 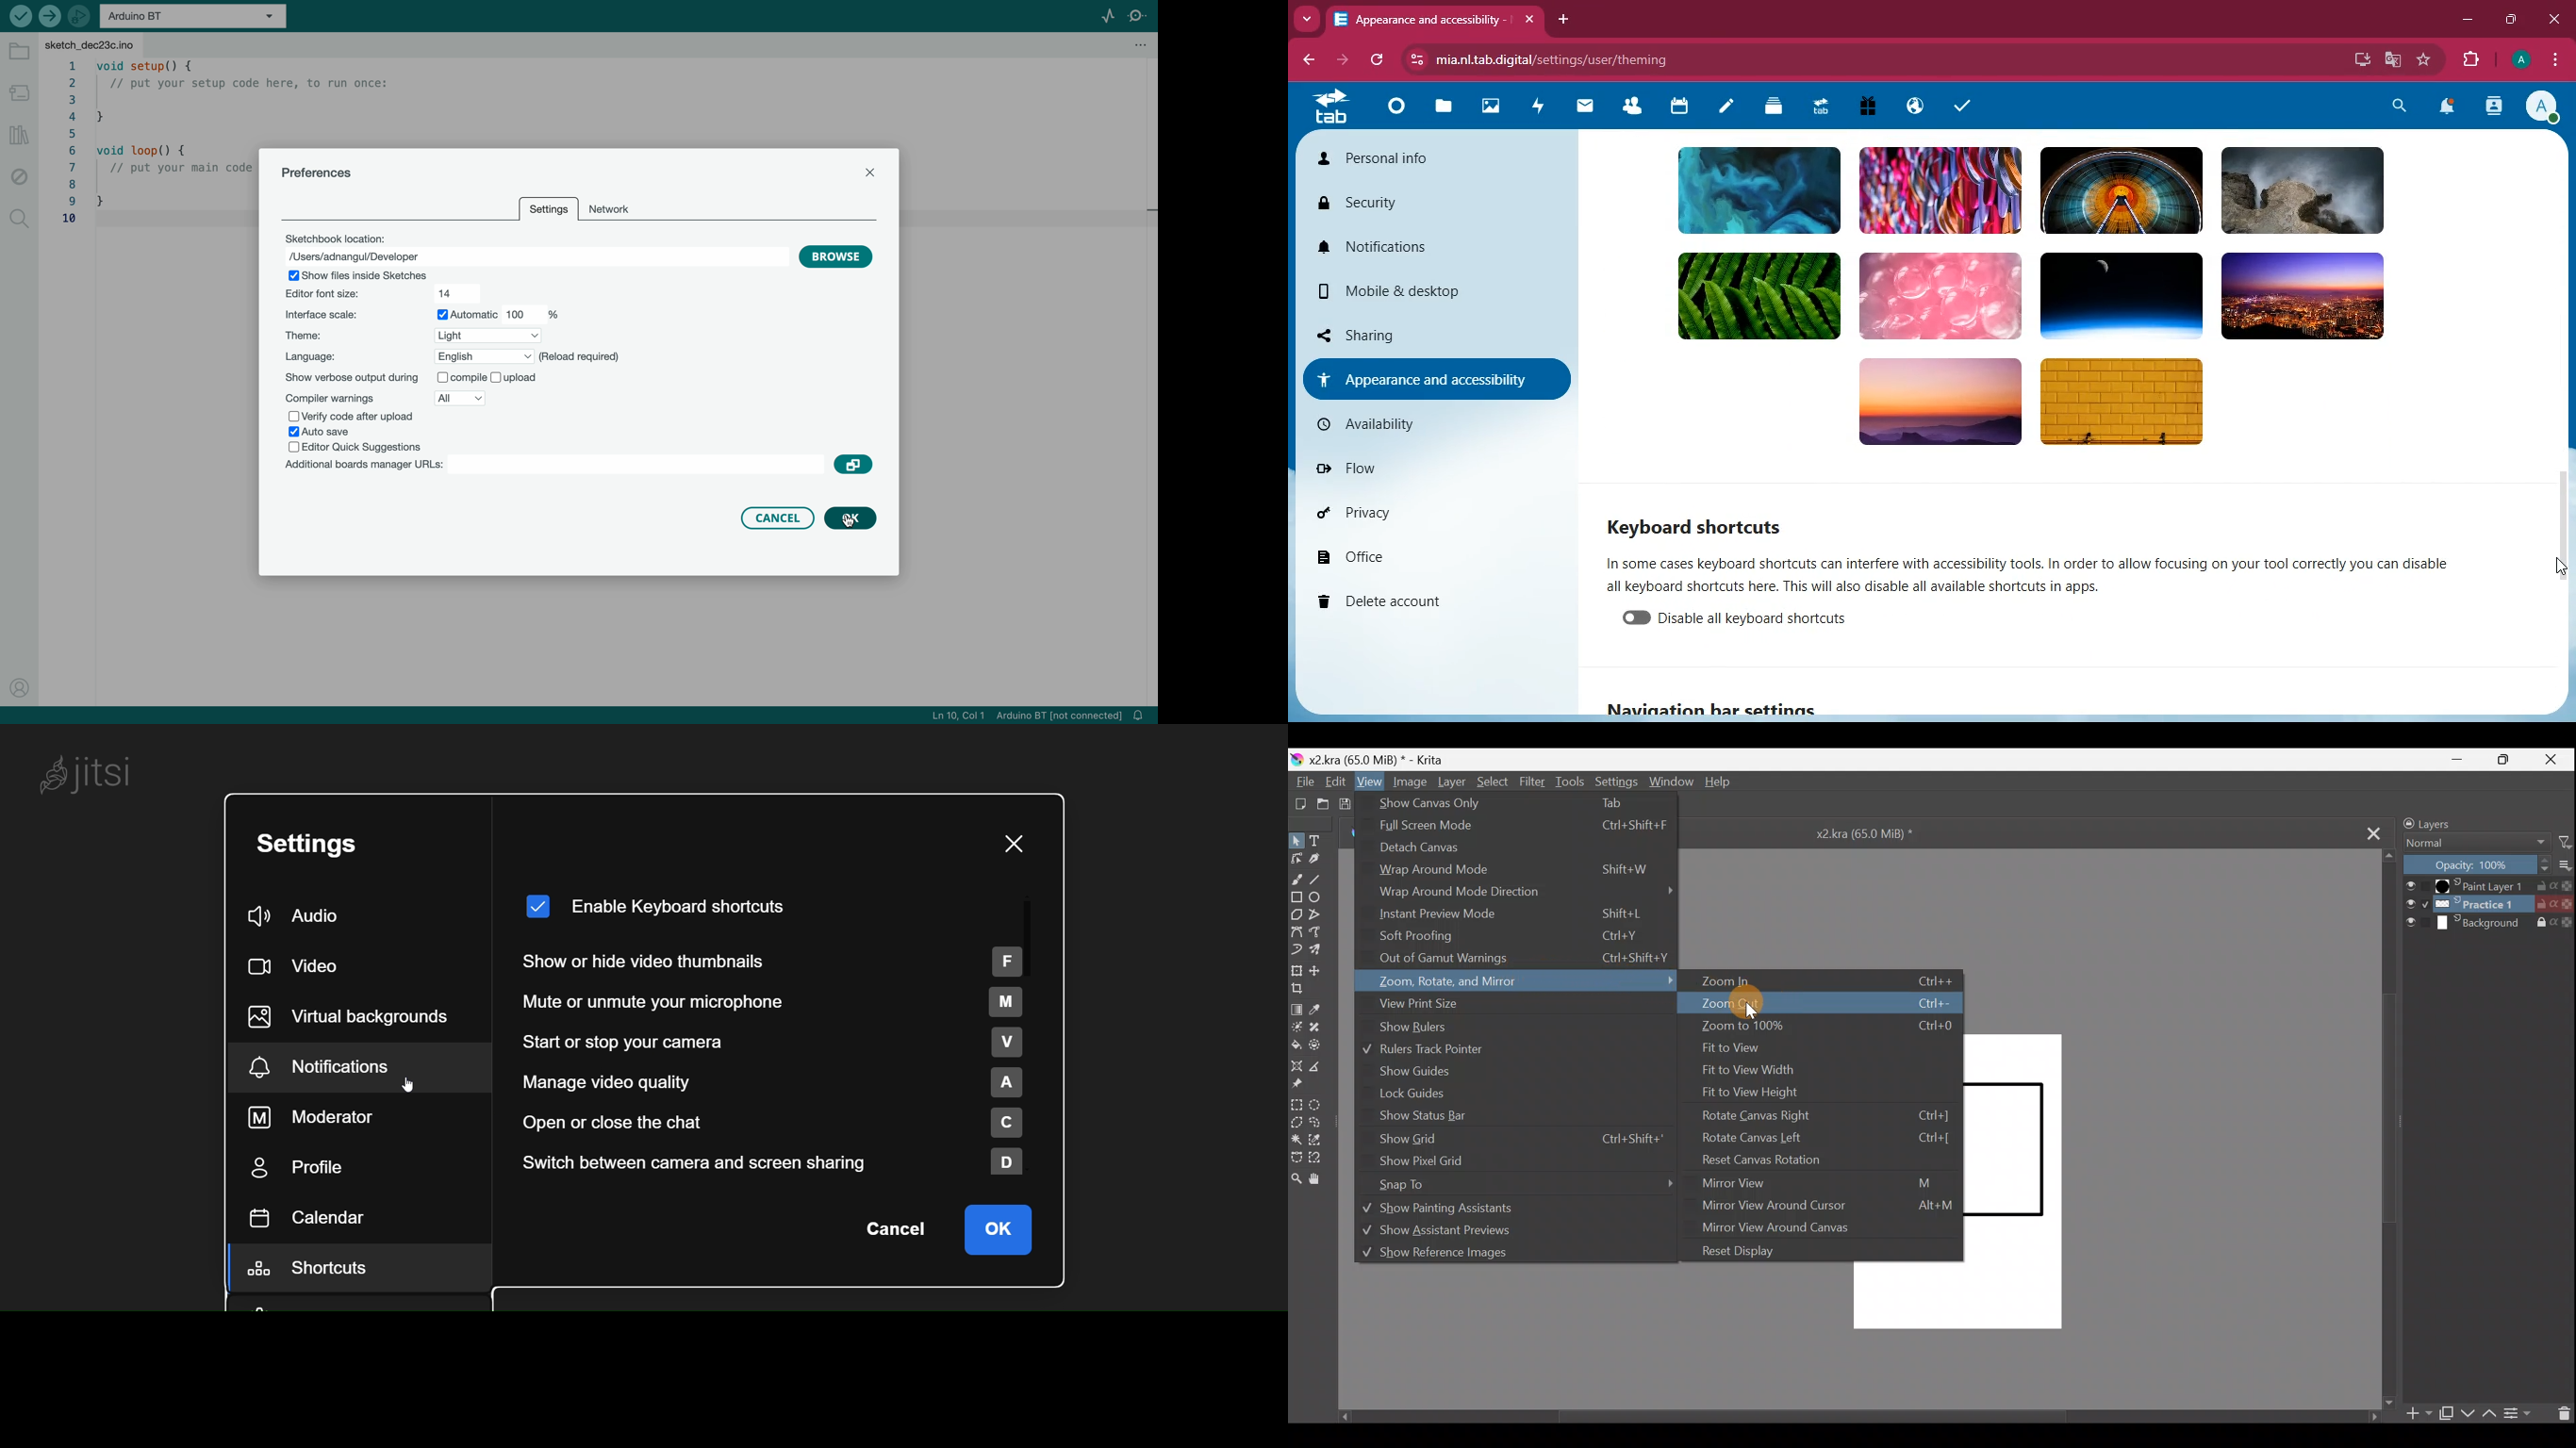 I want to click on flow, so click(x=1445, y=470).